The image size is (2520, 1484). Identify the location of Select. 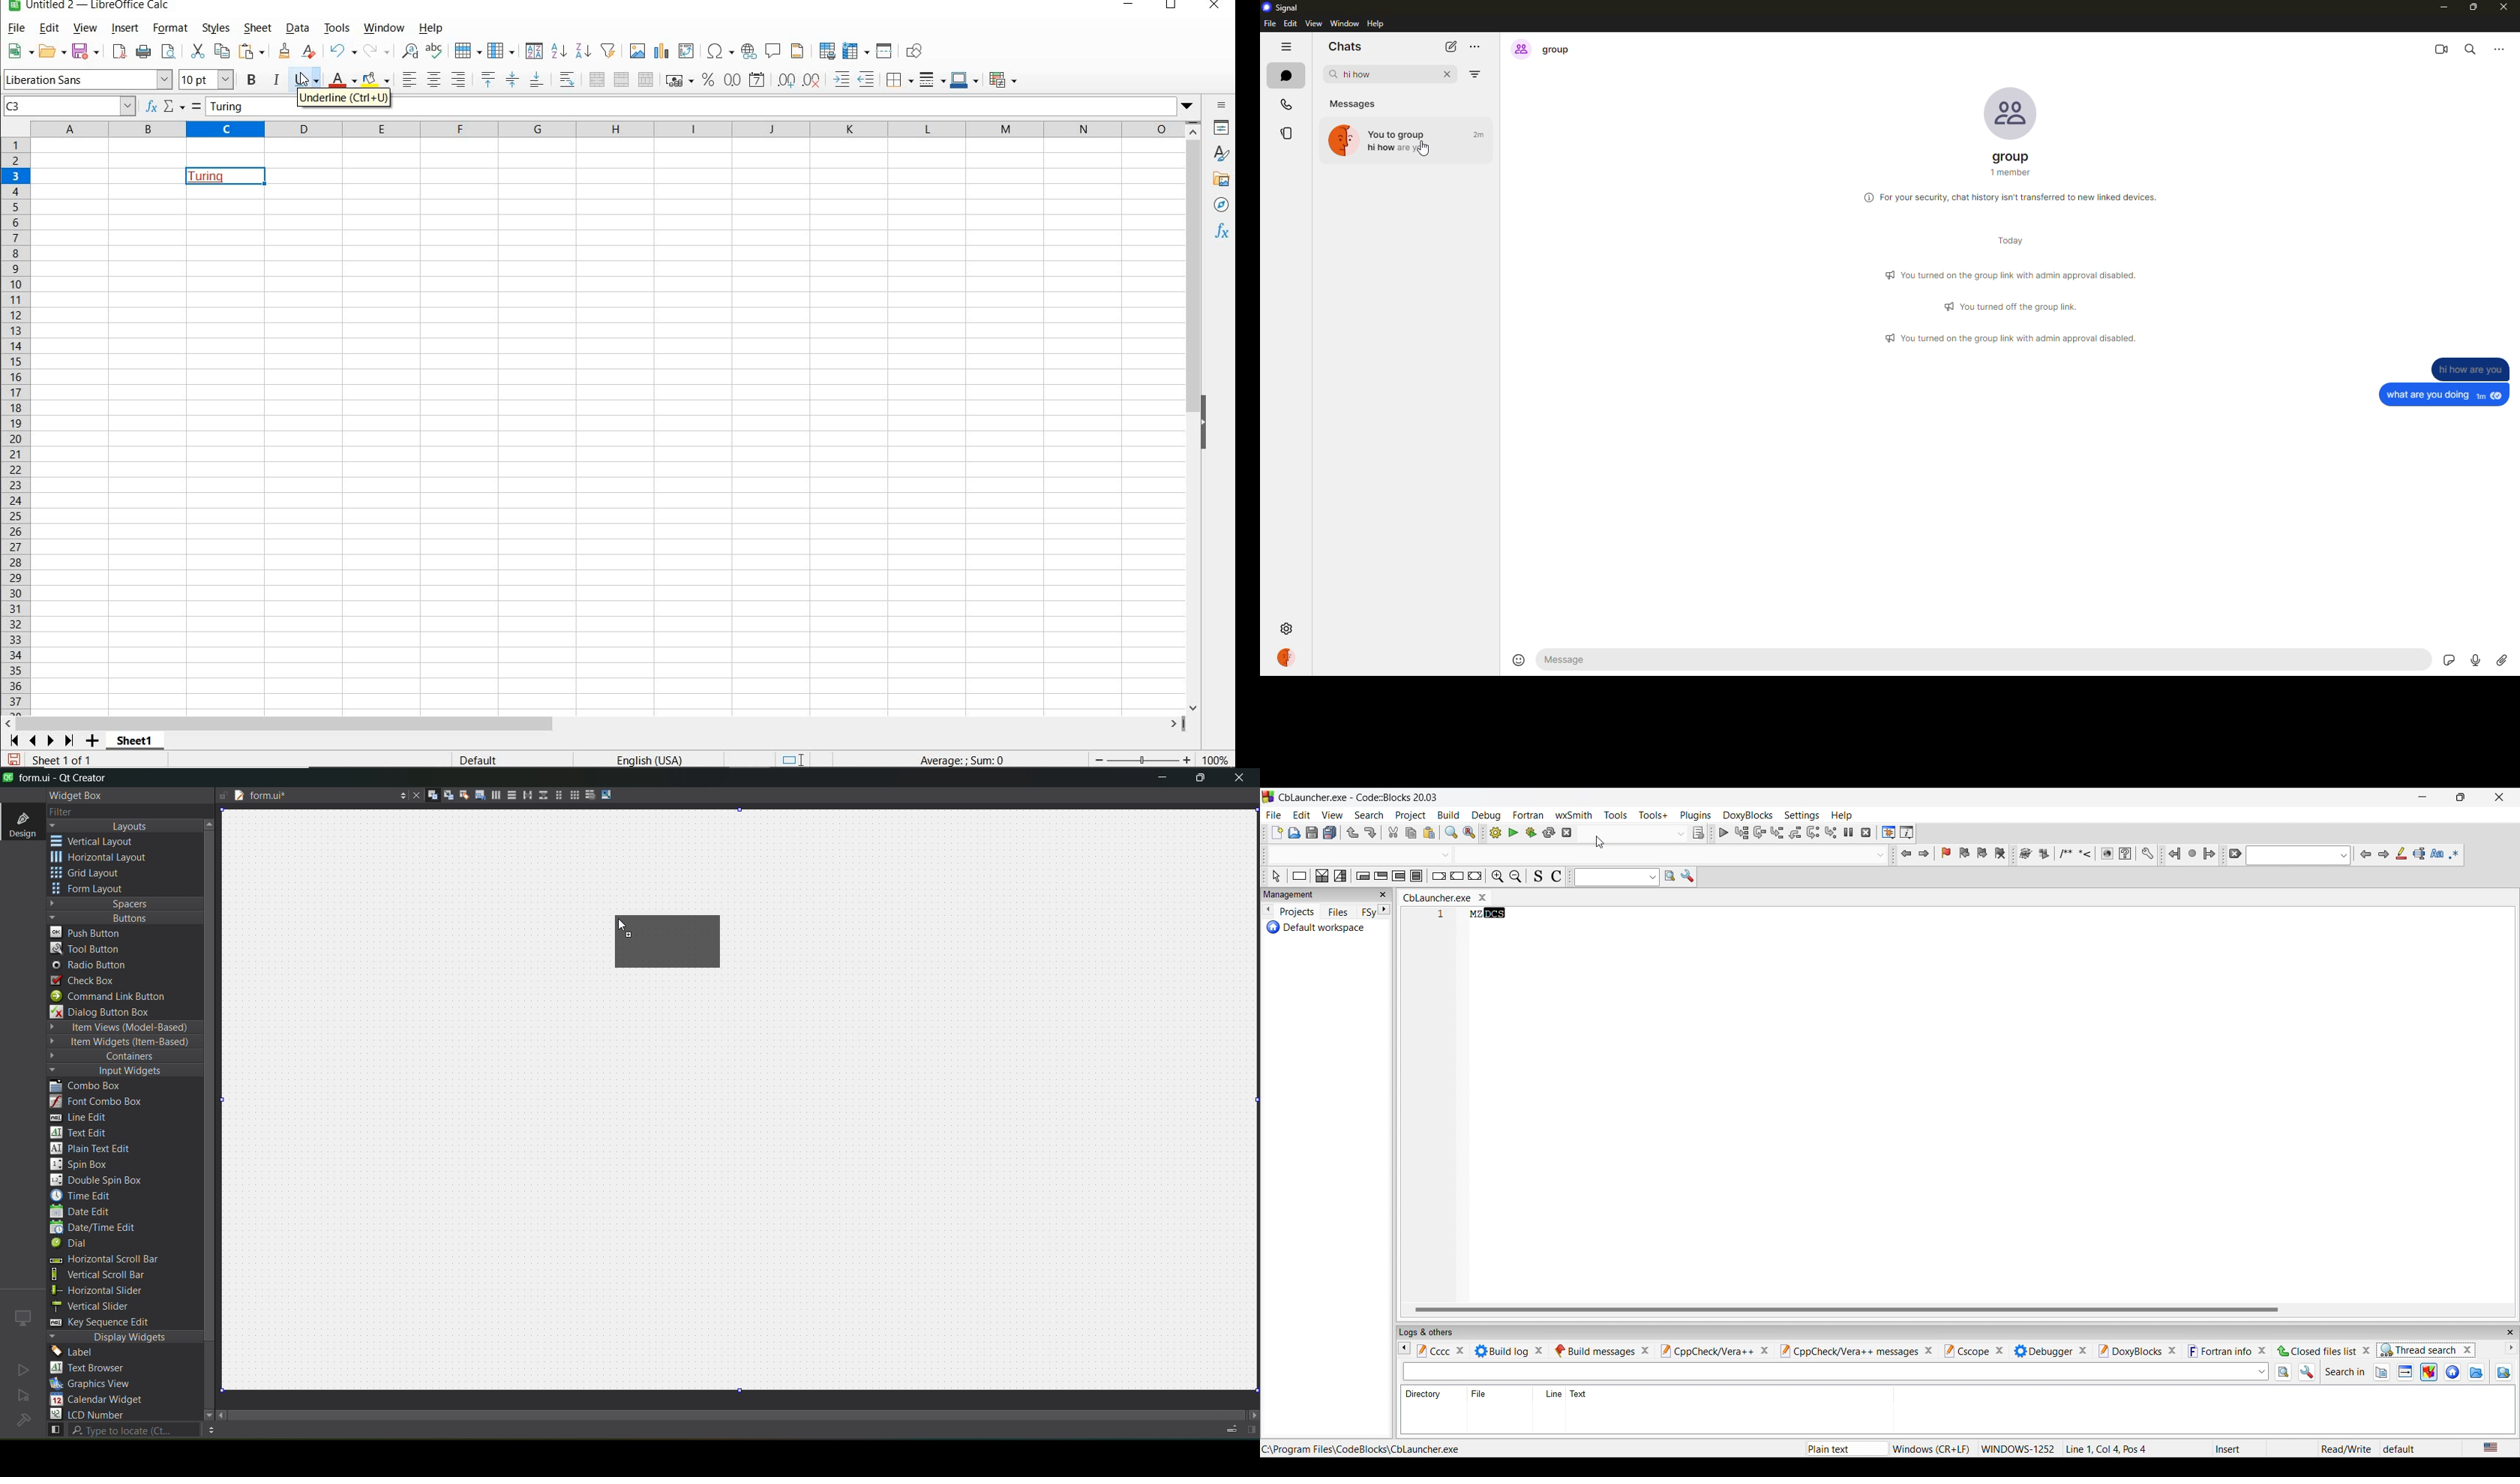
(1276, 876).